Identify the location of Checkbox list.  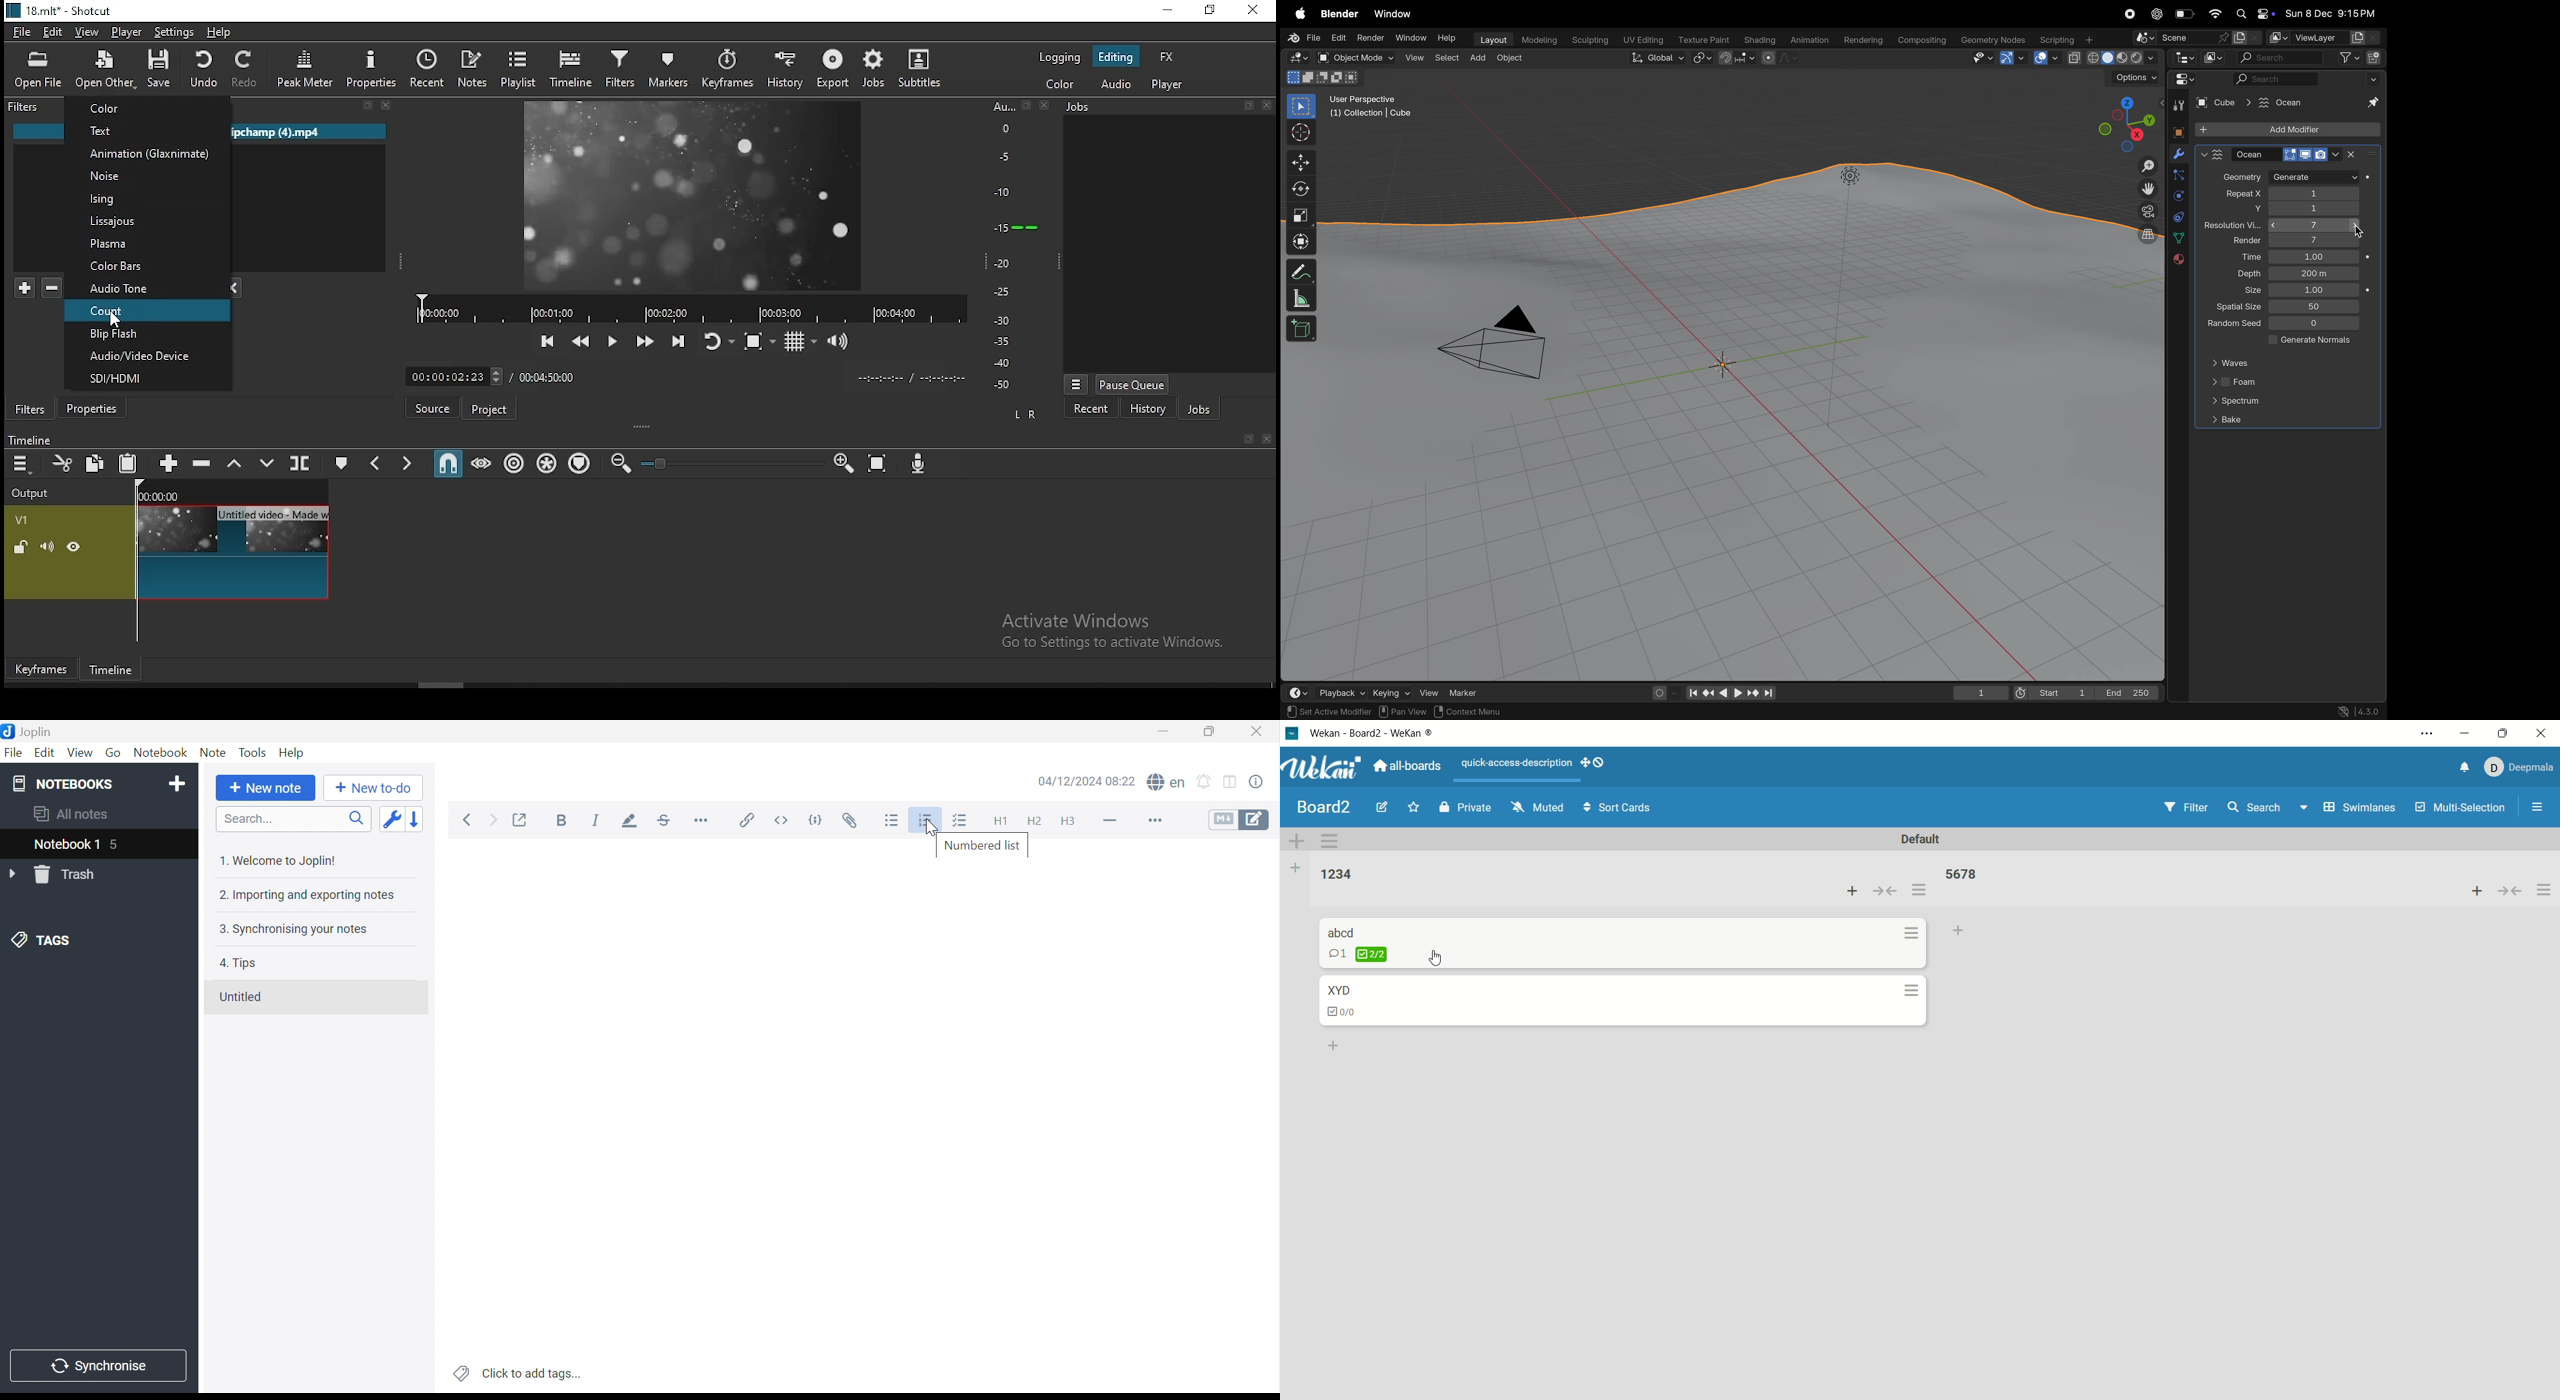
(963, 820).